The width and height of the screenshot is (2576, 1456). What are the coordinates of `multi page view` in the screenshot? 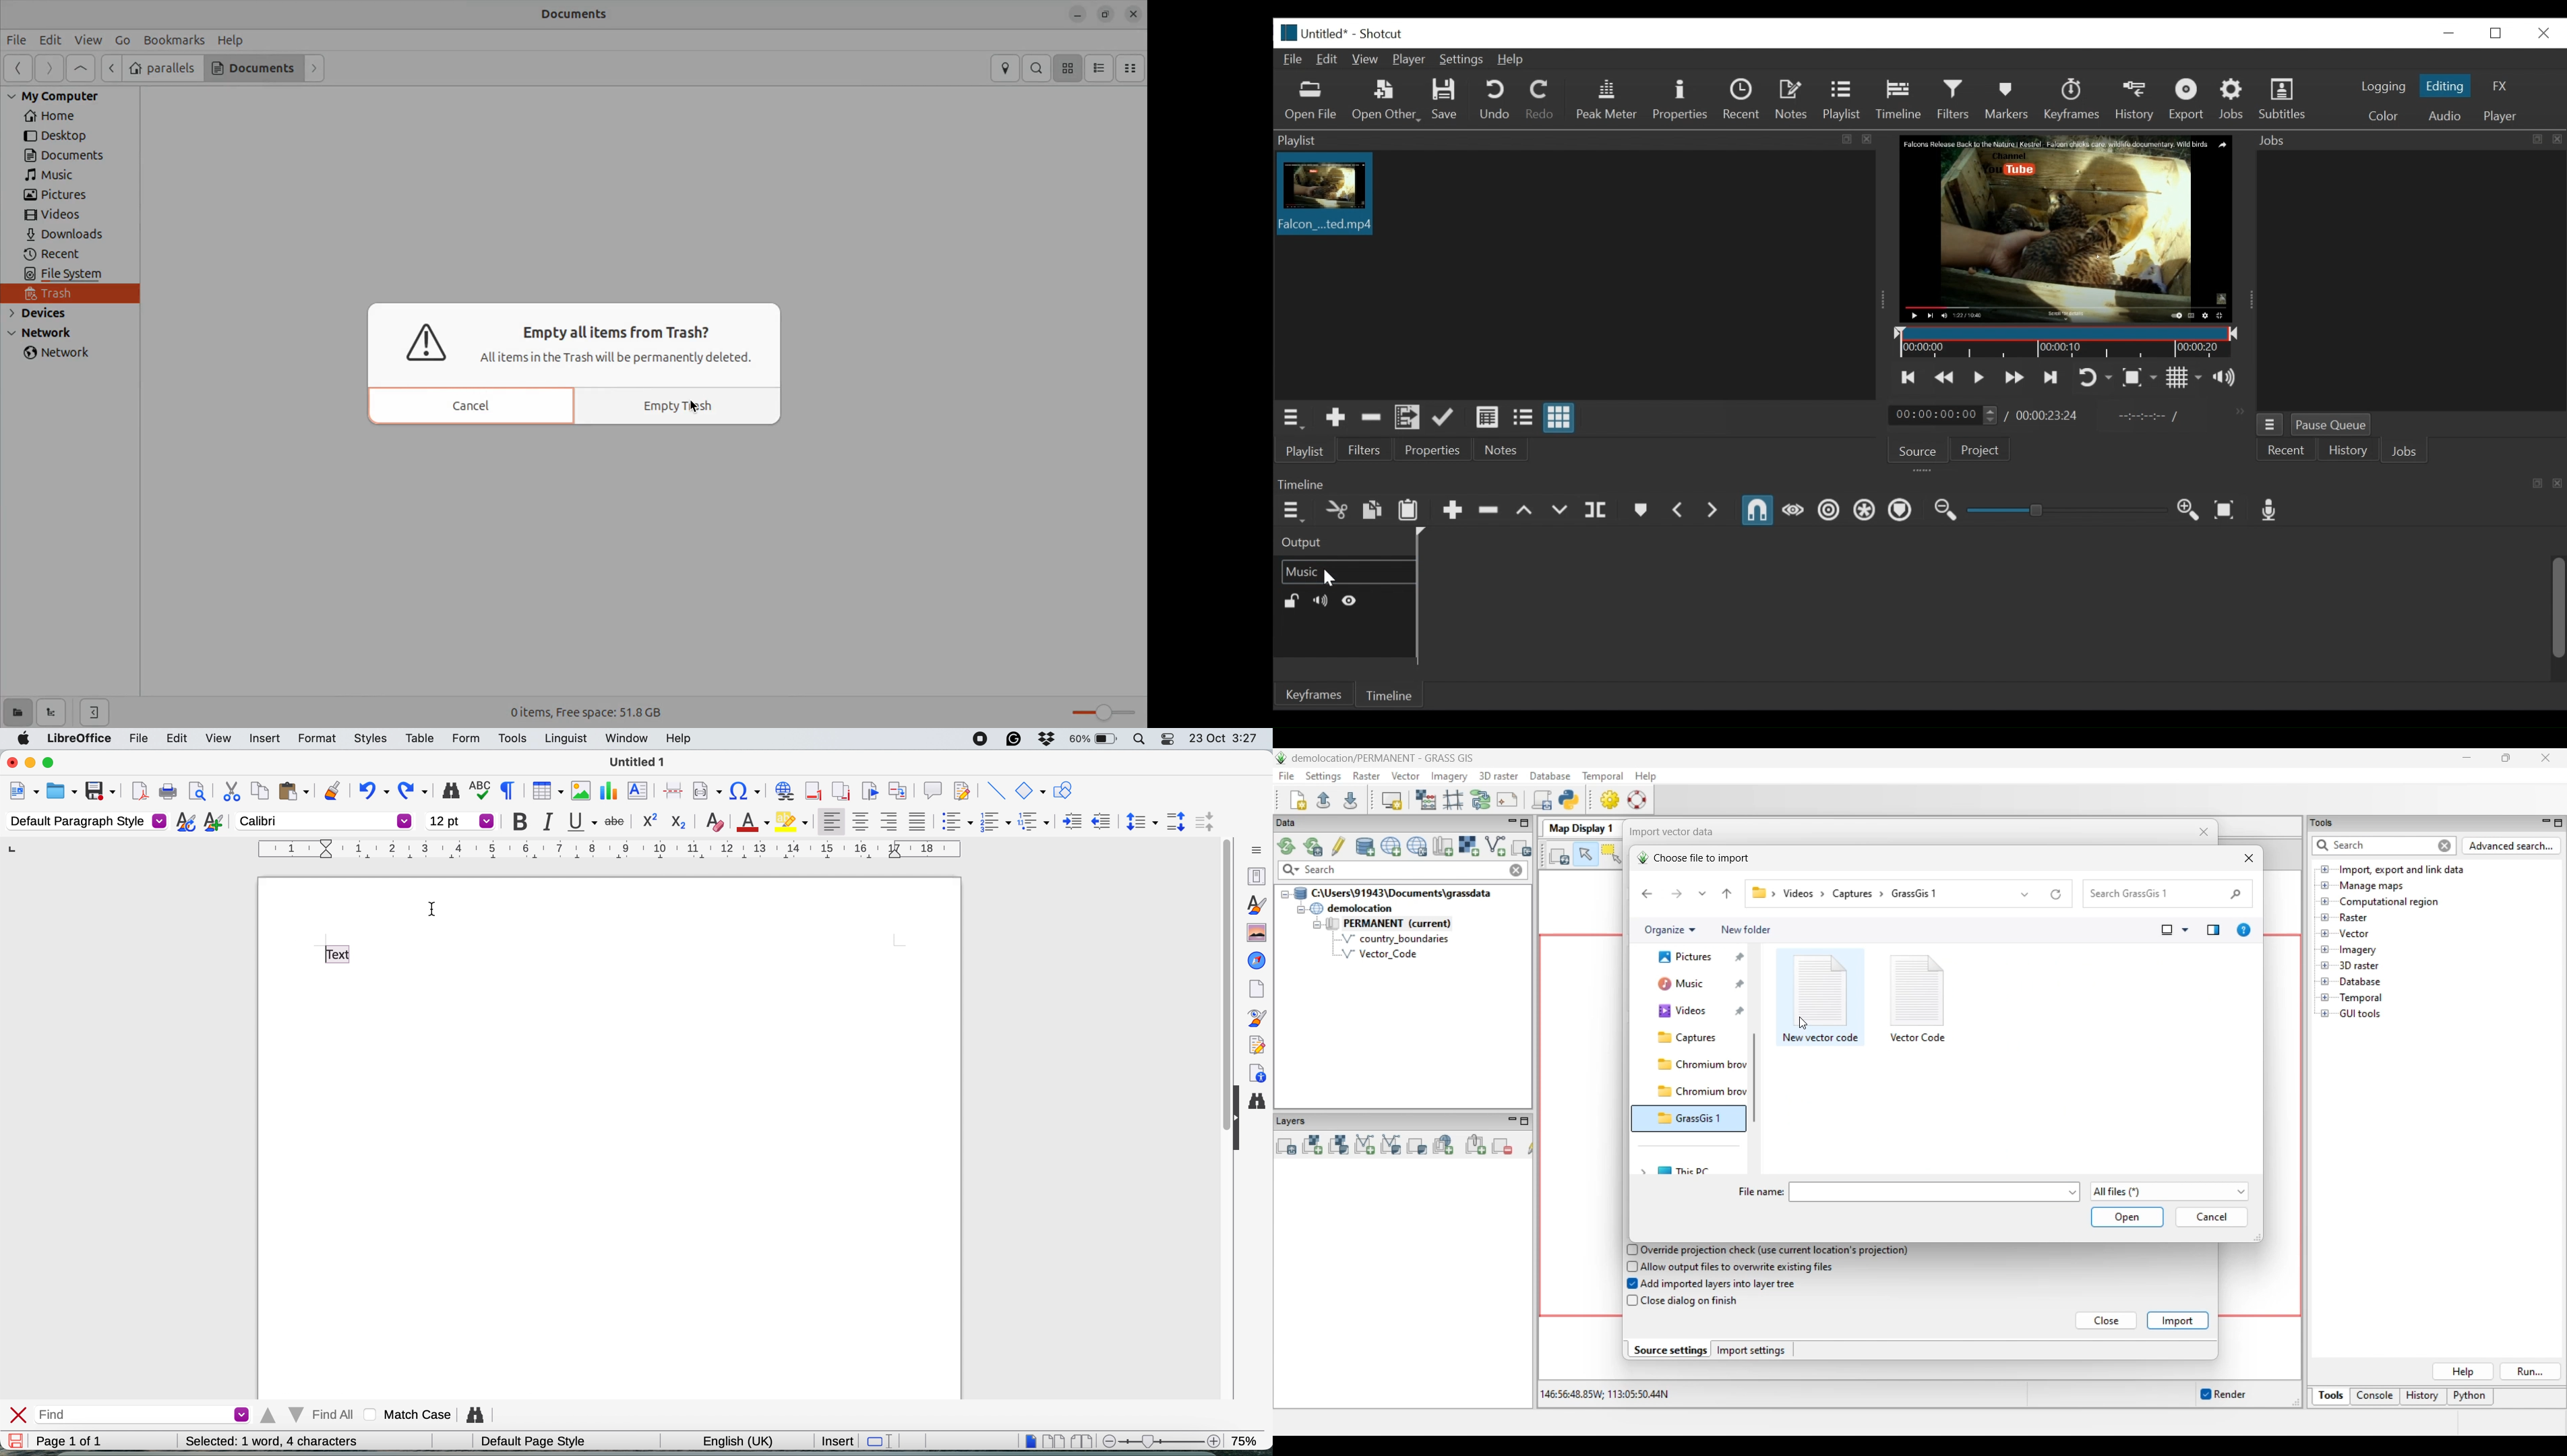 It's located at (1053, 1440).